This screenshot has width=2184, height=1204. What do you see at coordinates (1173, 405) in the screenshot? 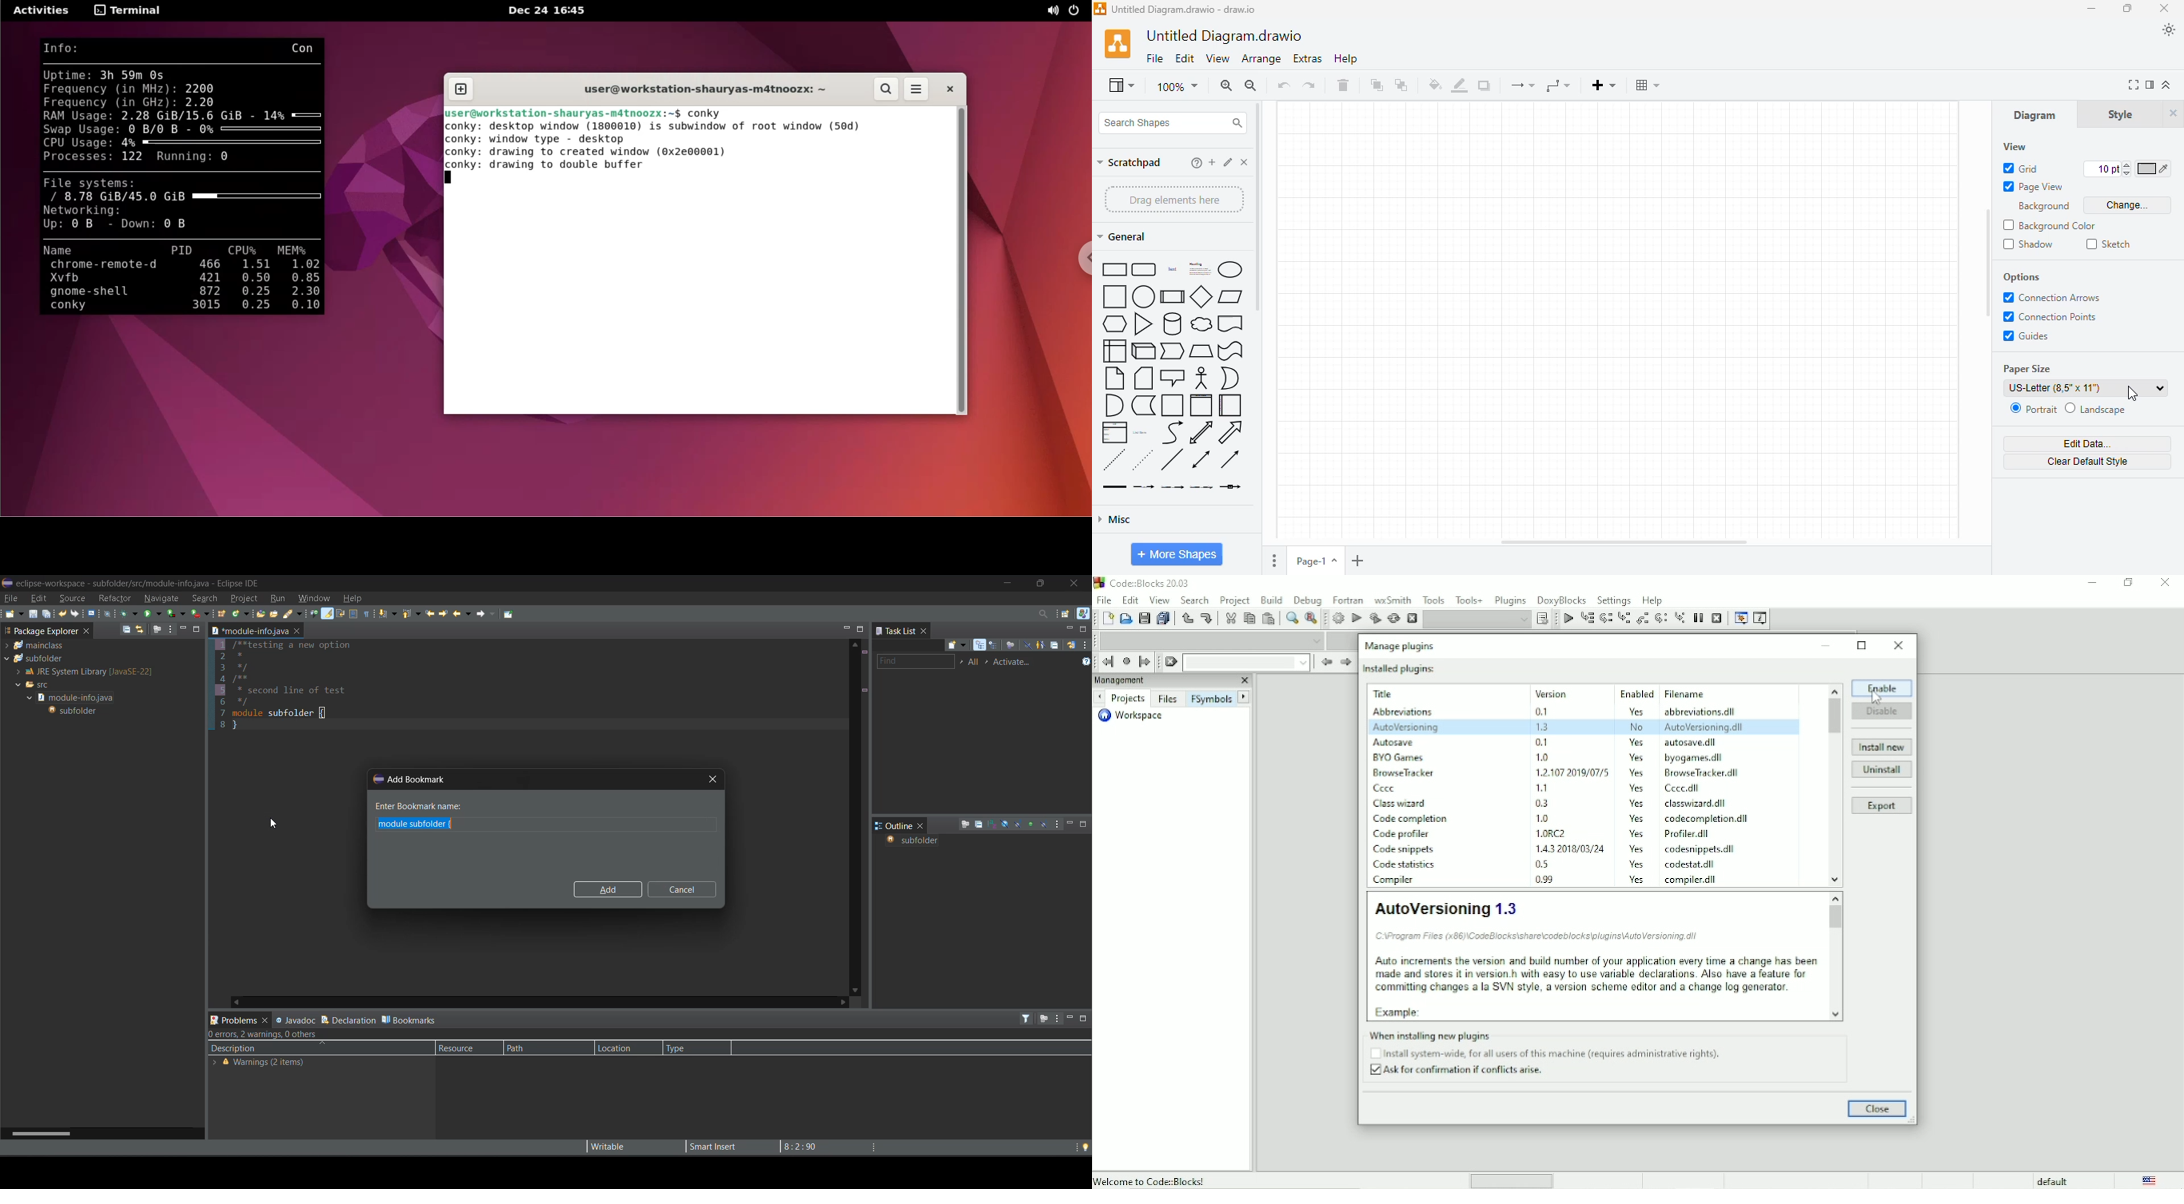
I see `container` at bounding box center [1173, 405].